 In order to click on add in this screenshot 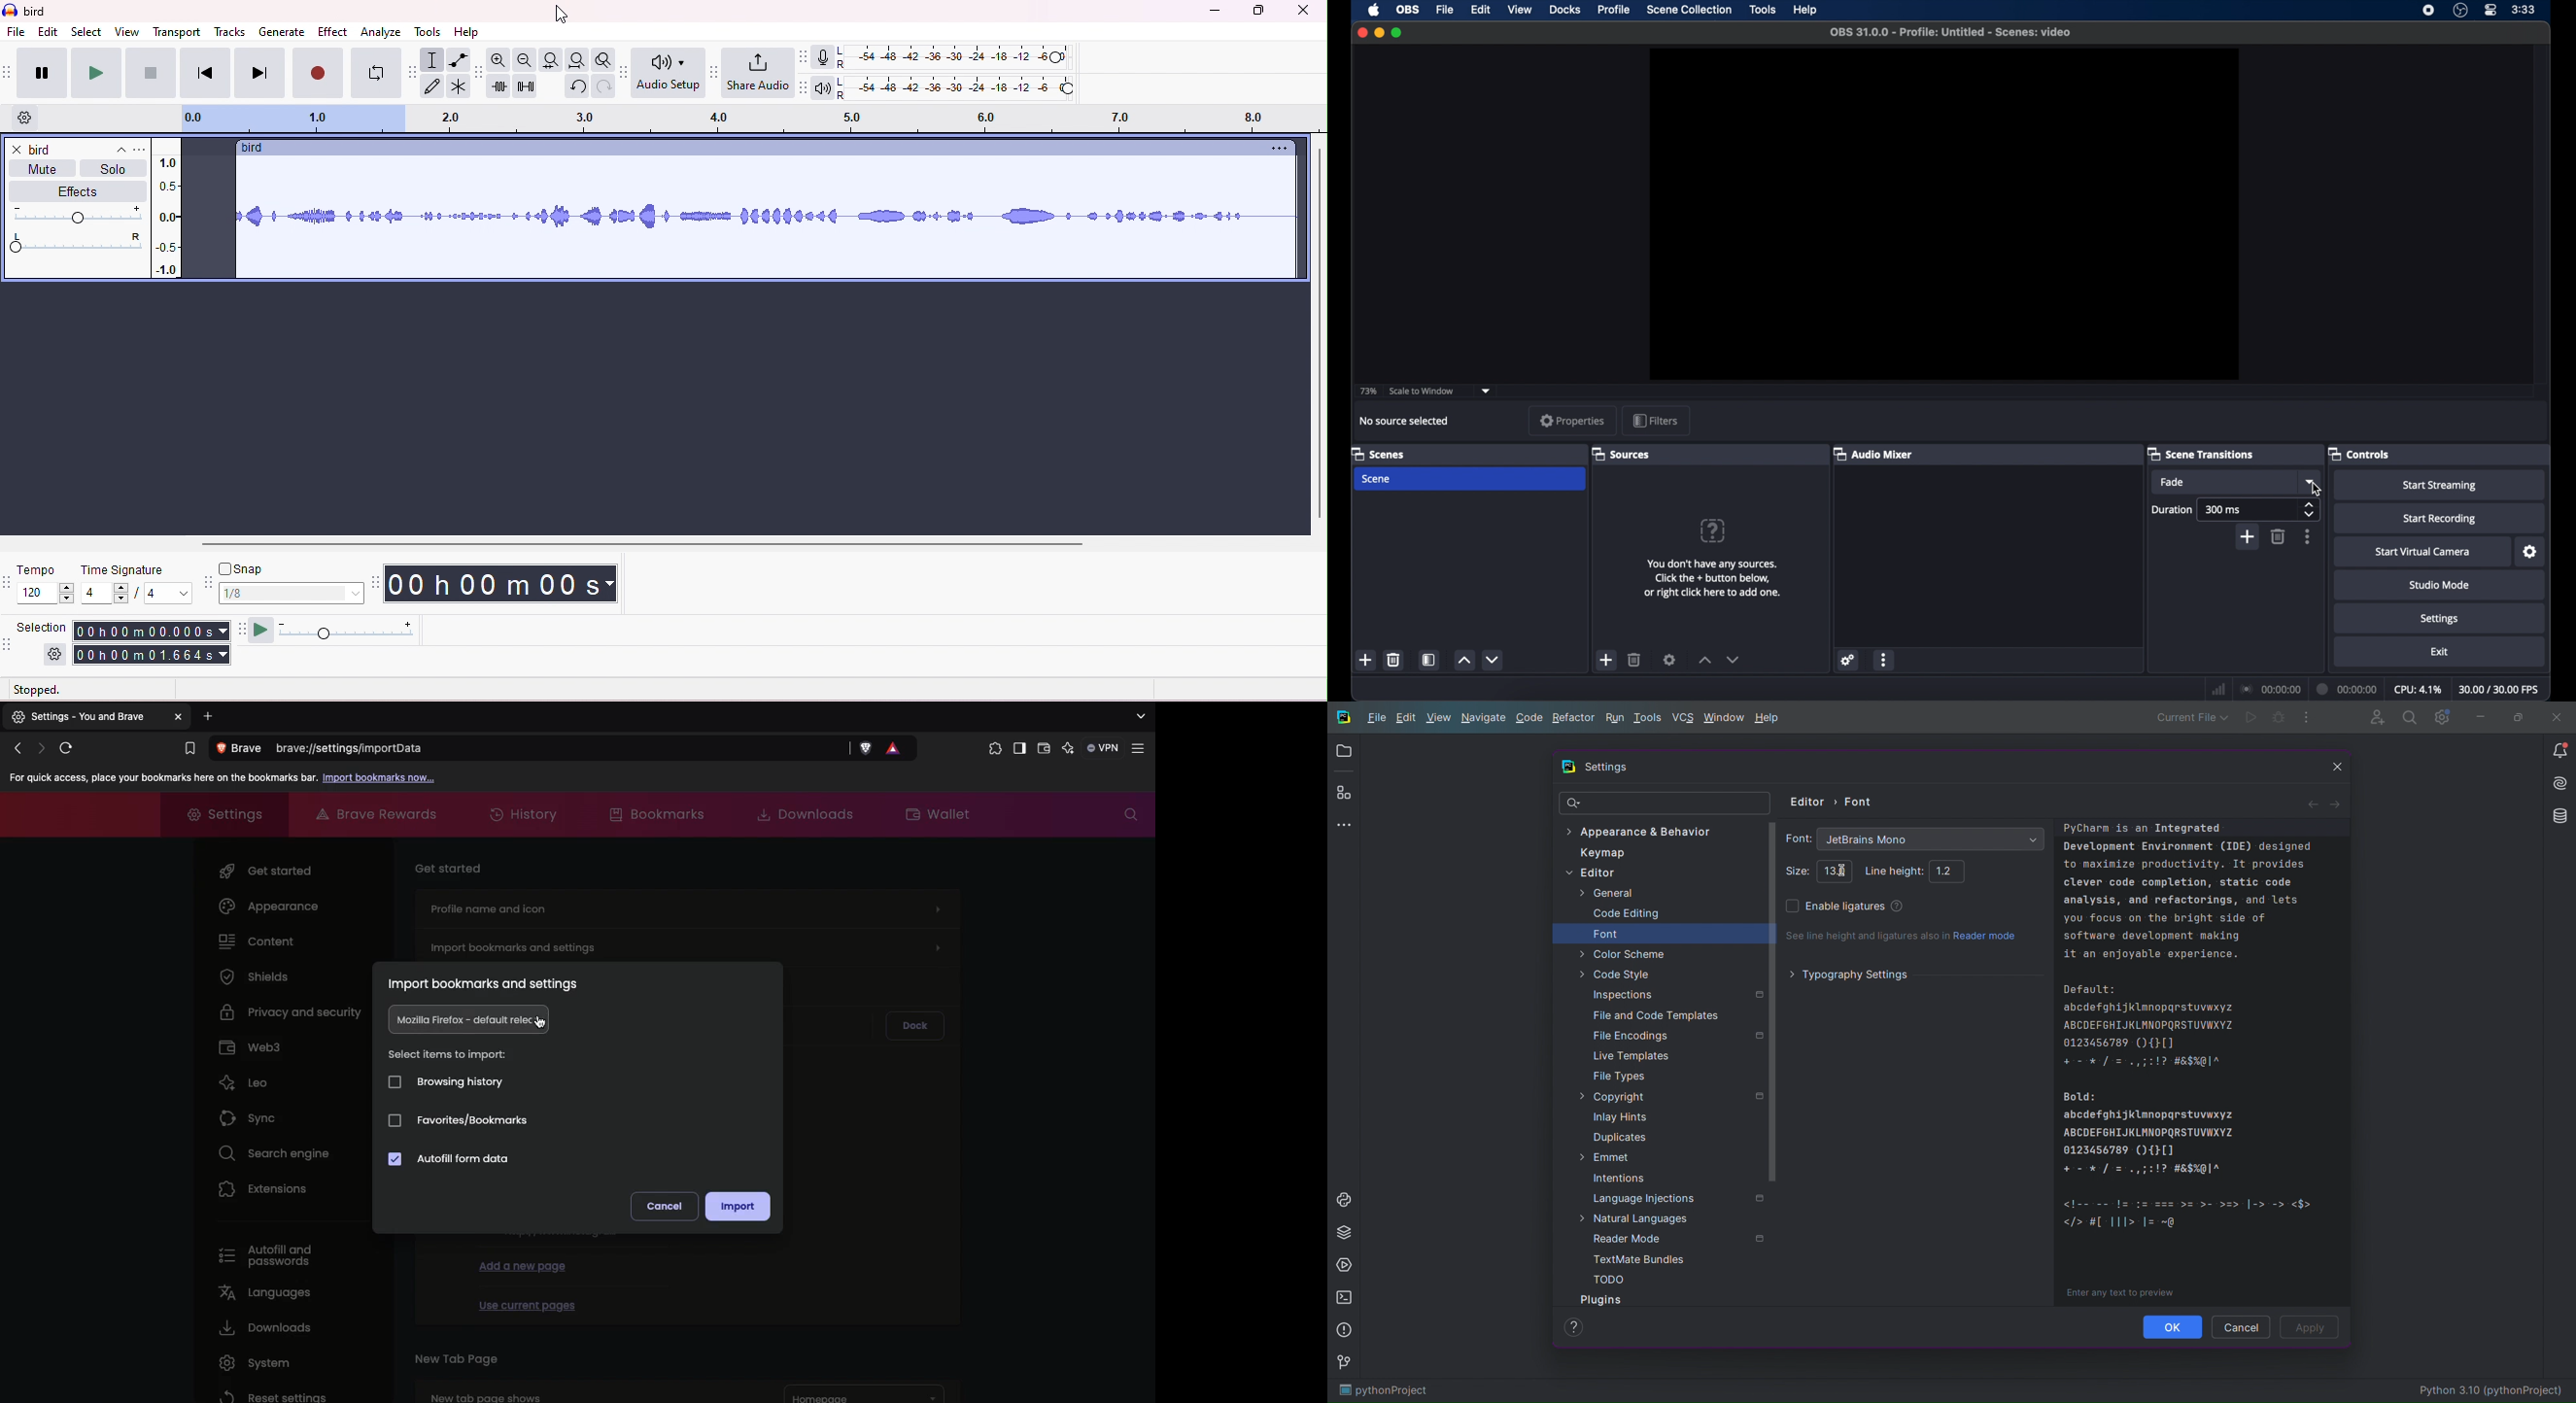, I will do `click(1607, 660)`.